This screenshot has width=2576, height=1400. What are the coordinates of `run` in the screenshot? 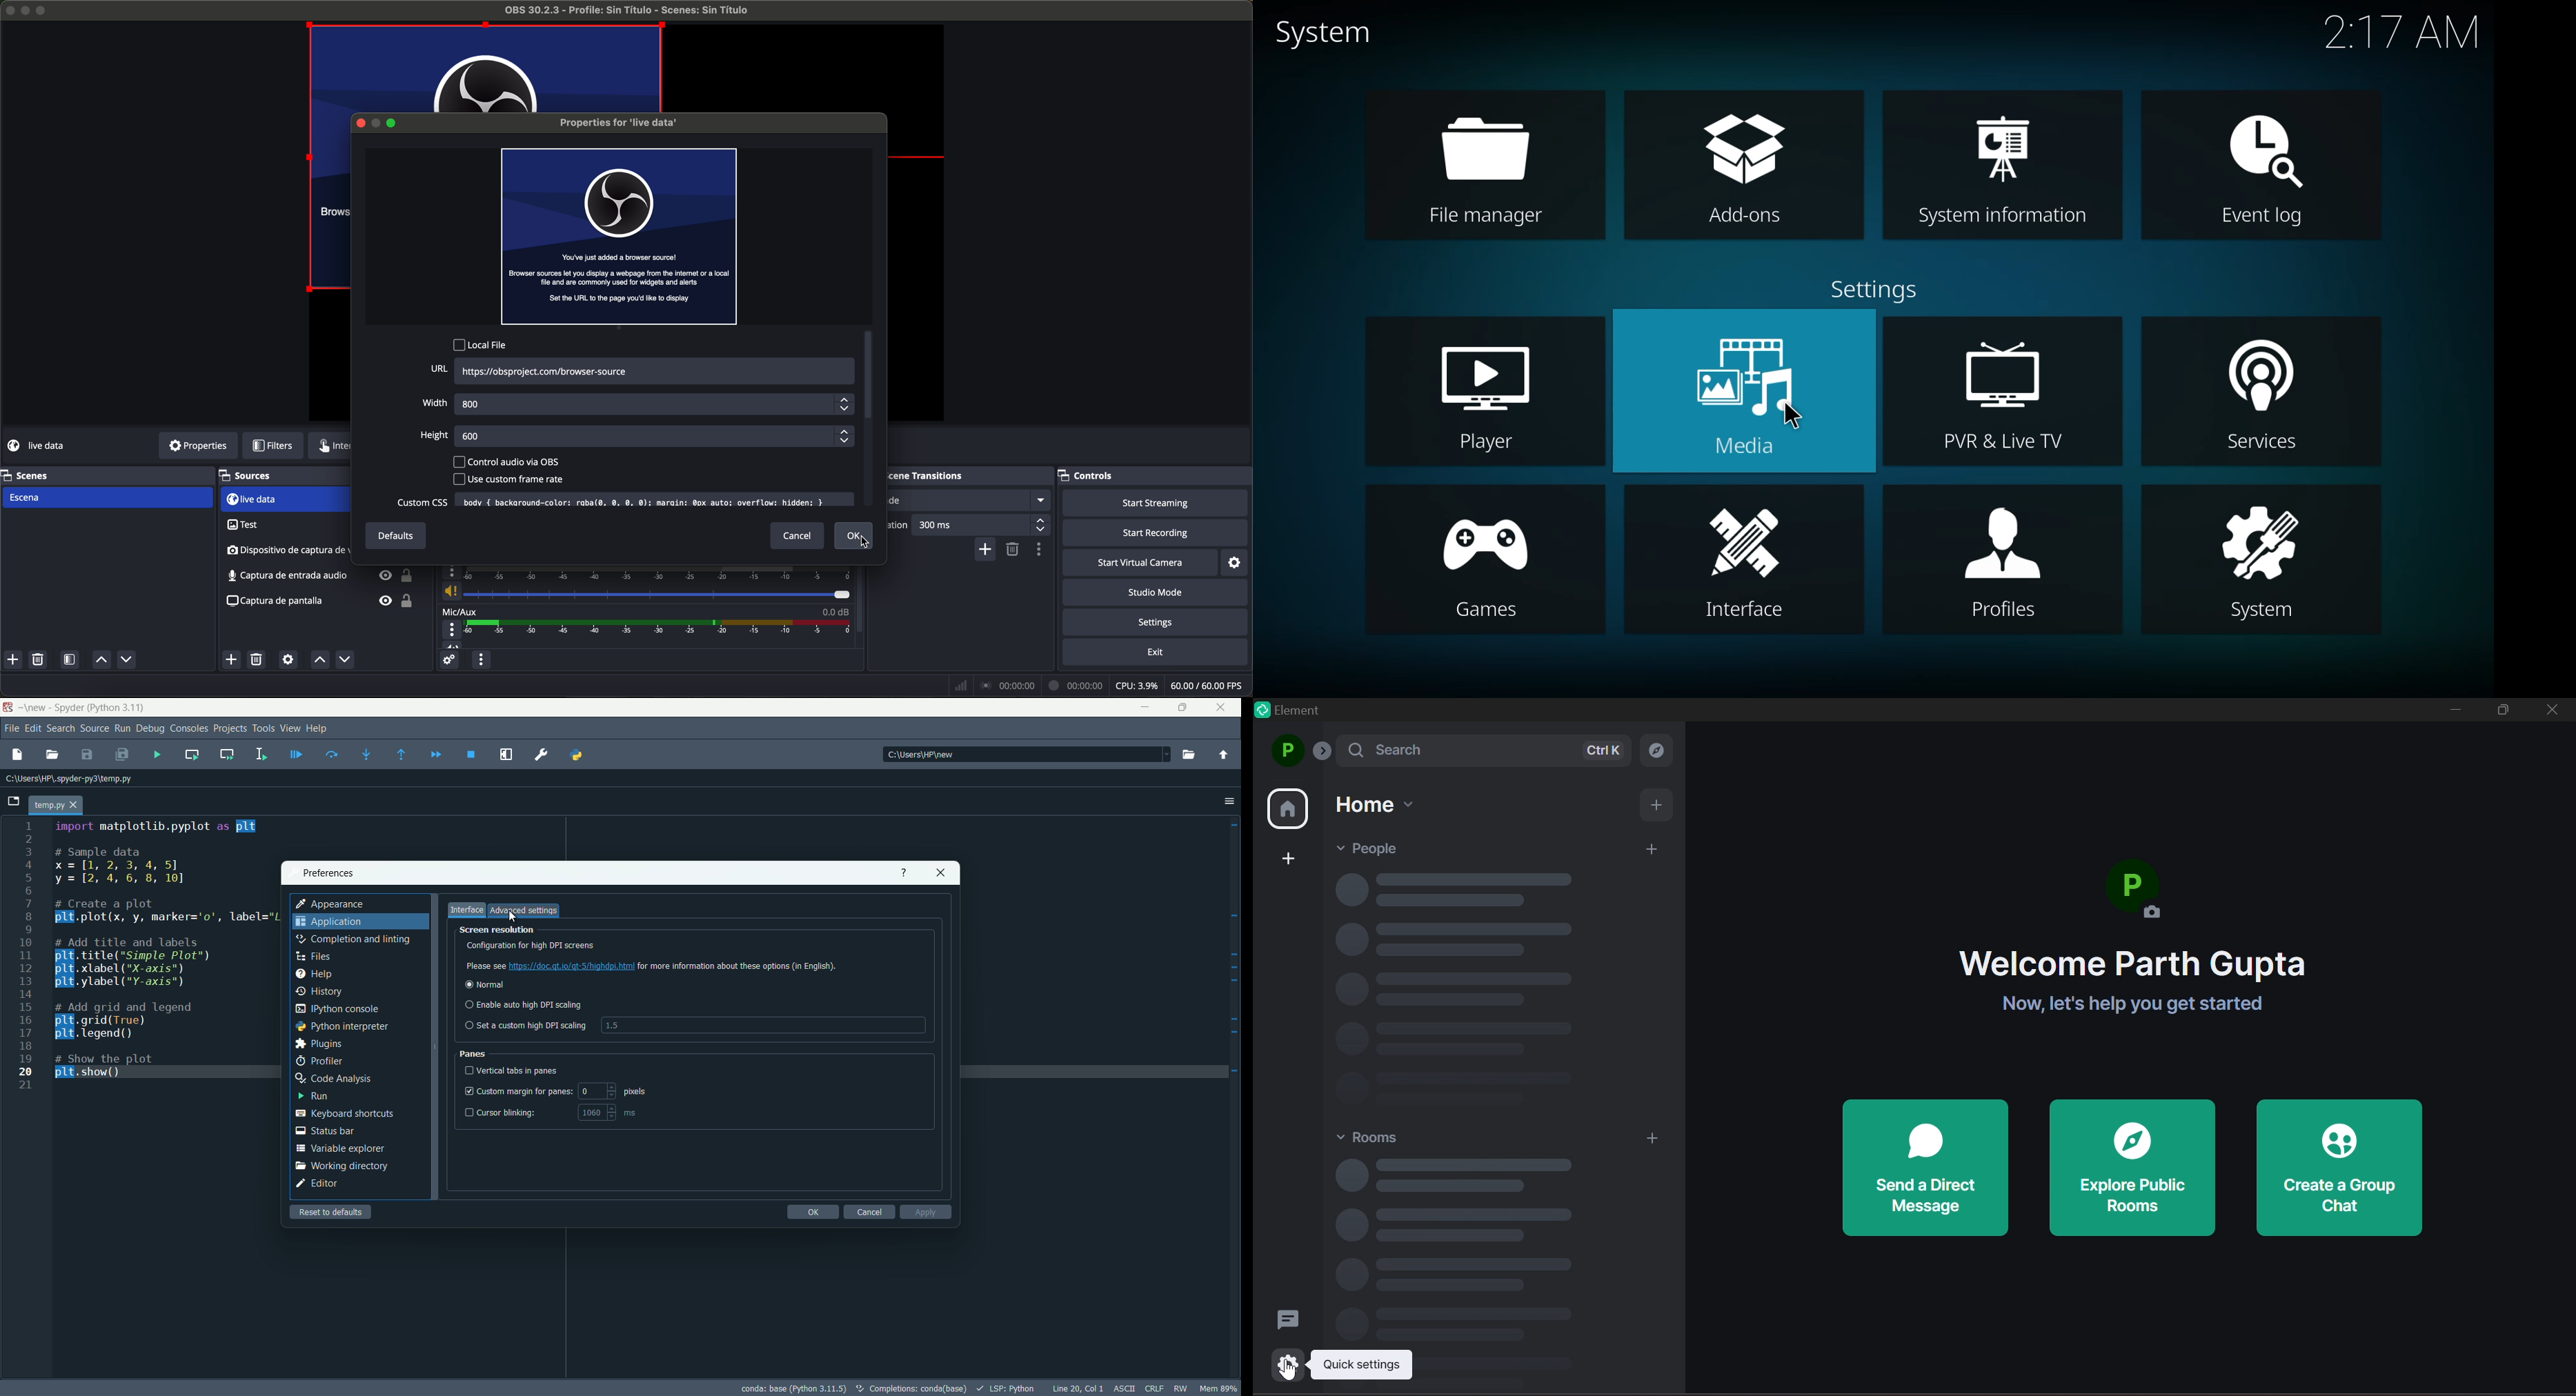 It's located at (312, 1096).